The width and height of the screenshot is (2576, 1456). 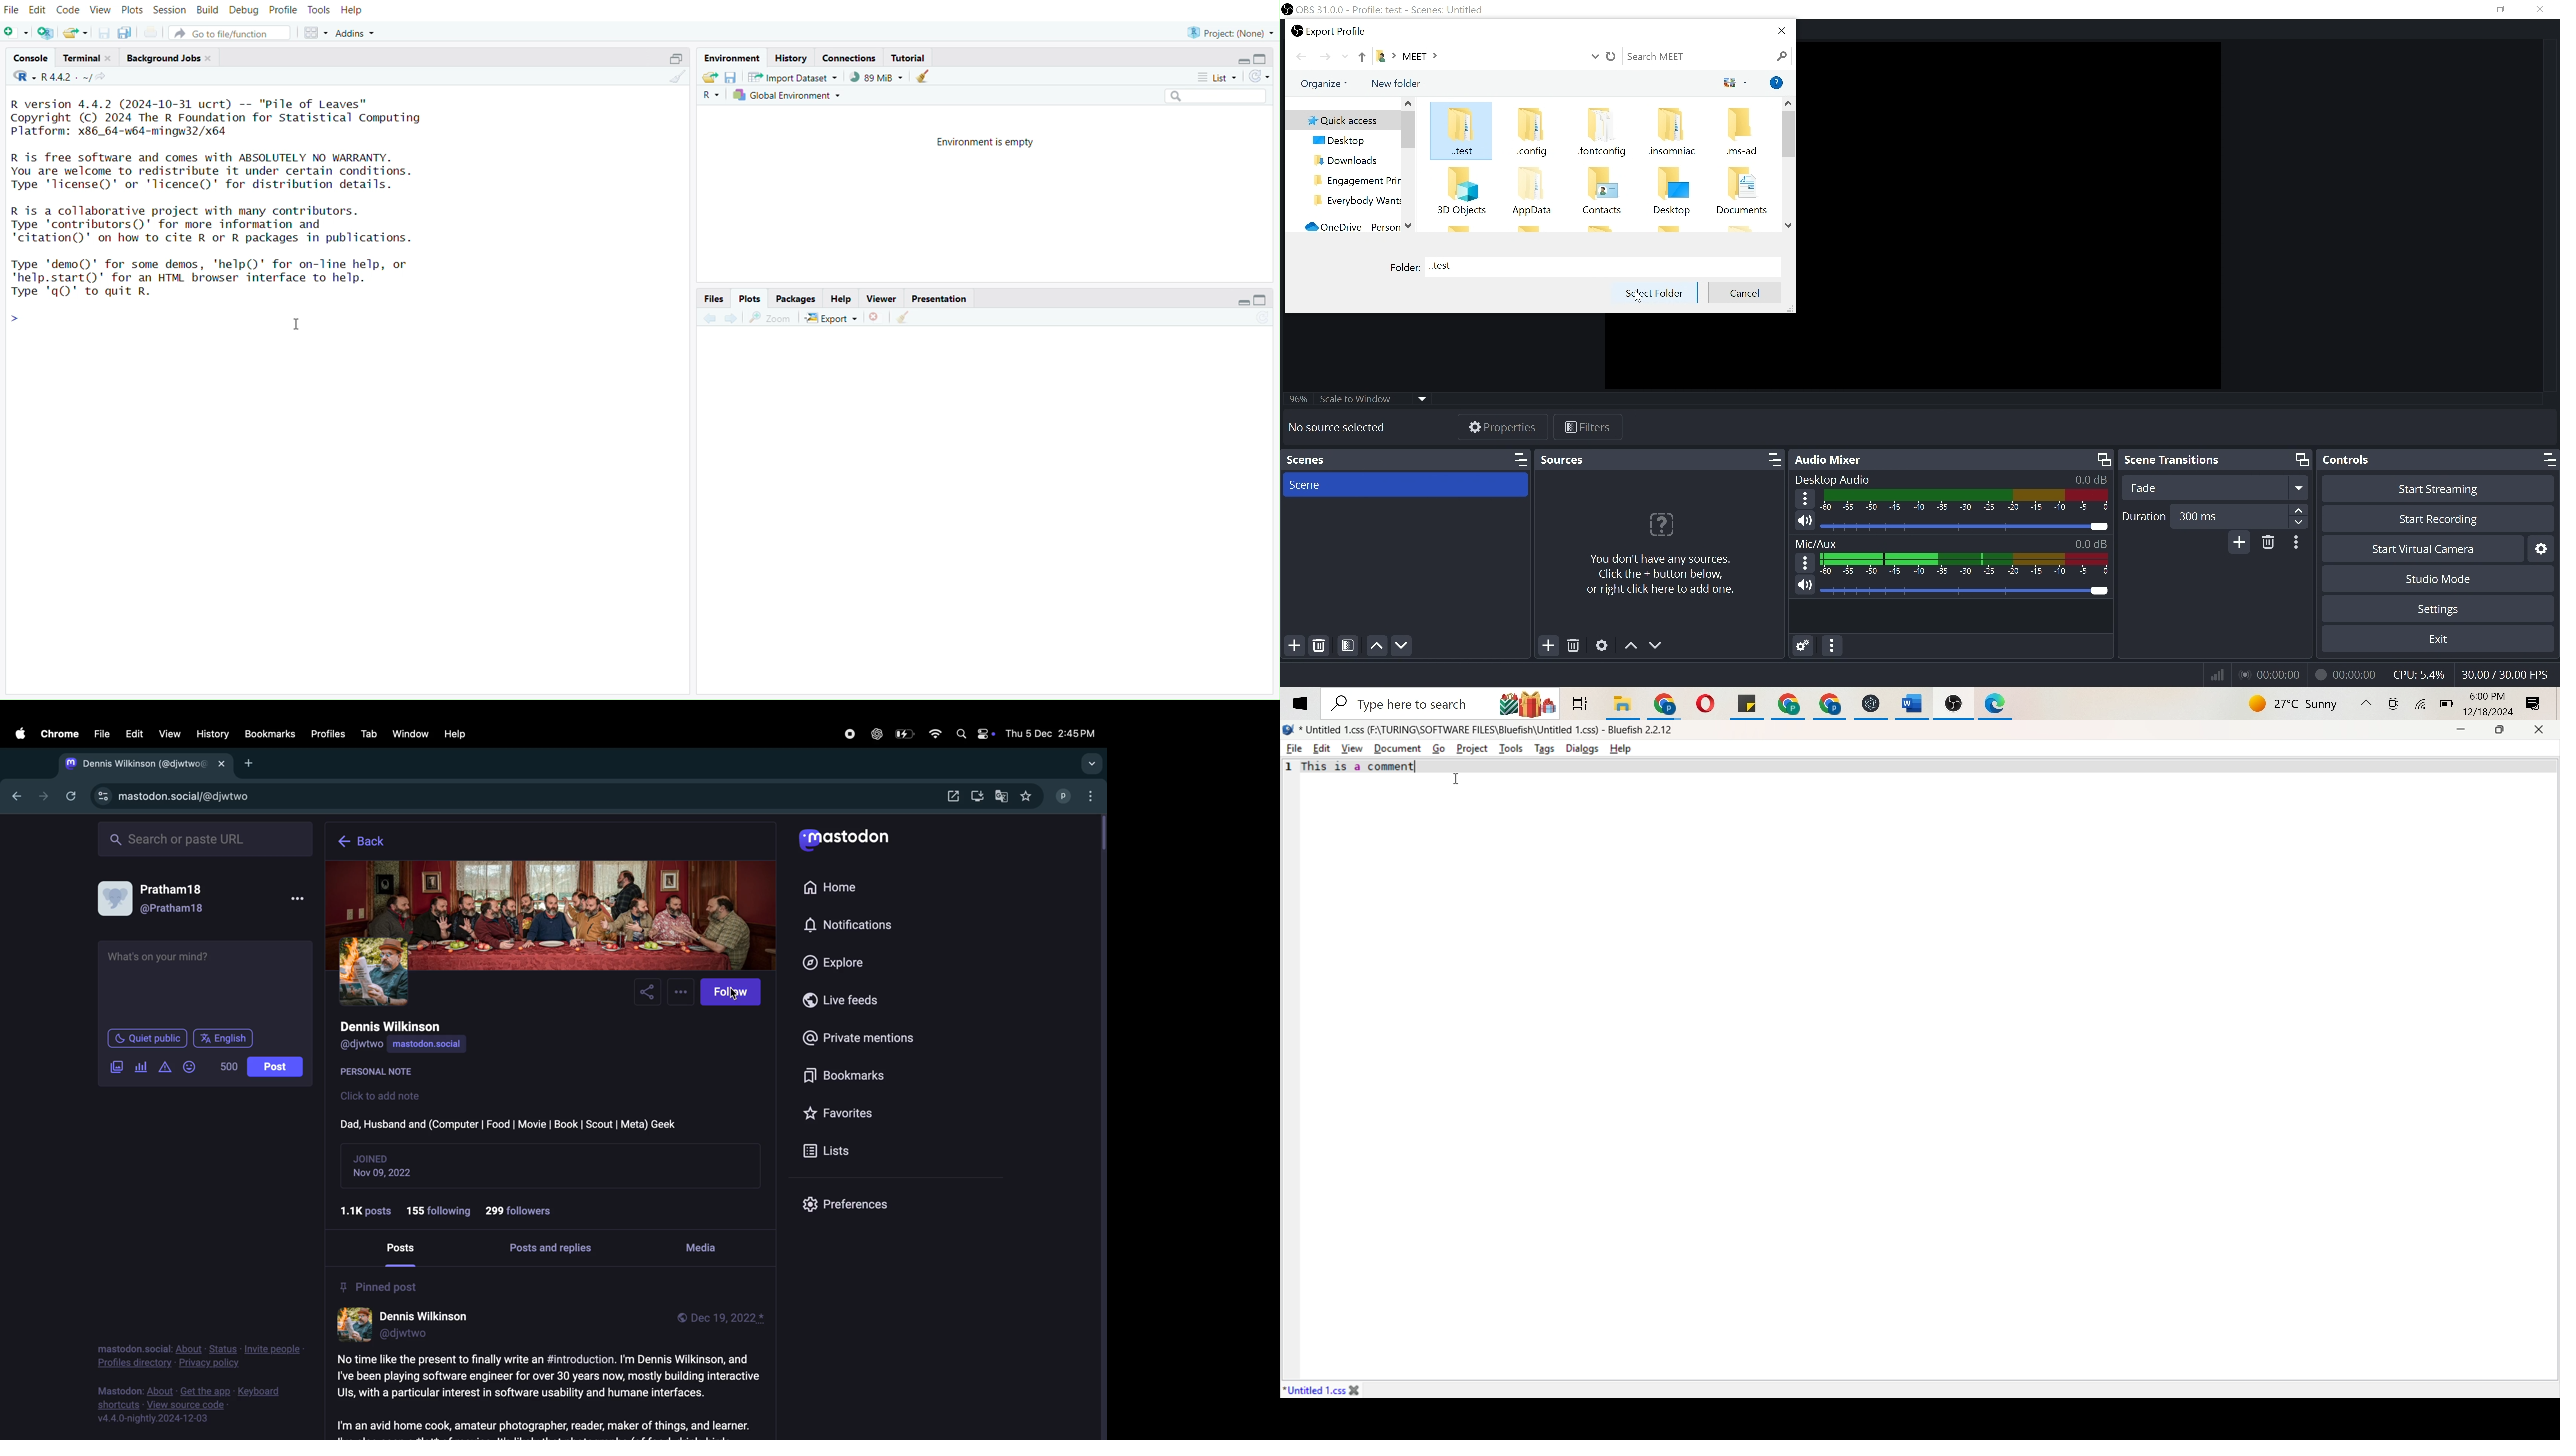 I want to click on help, so click(x=456, y=734).